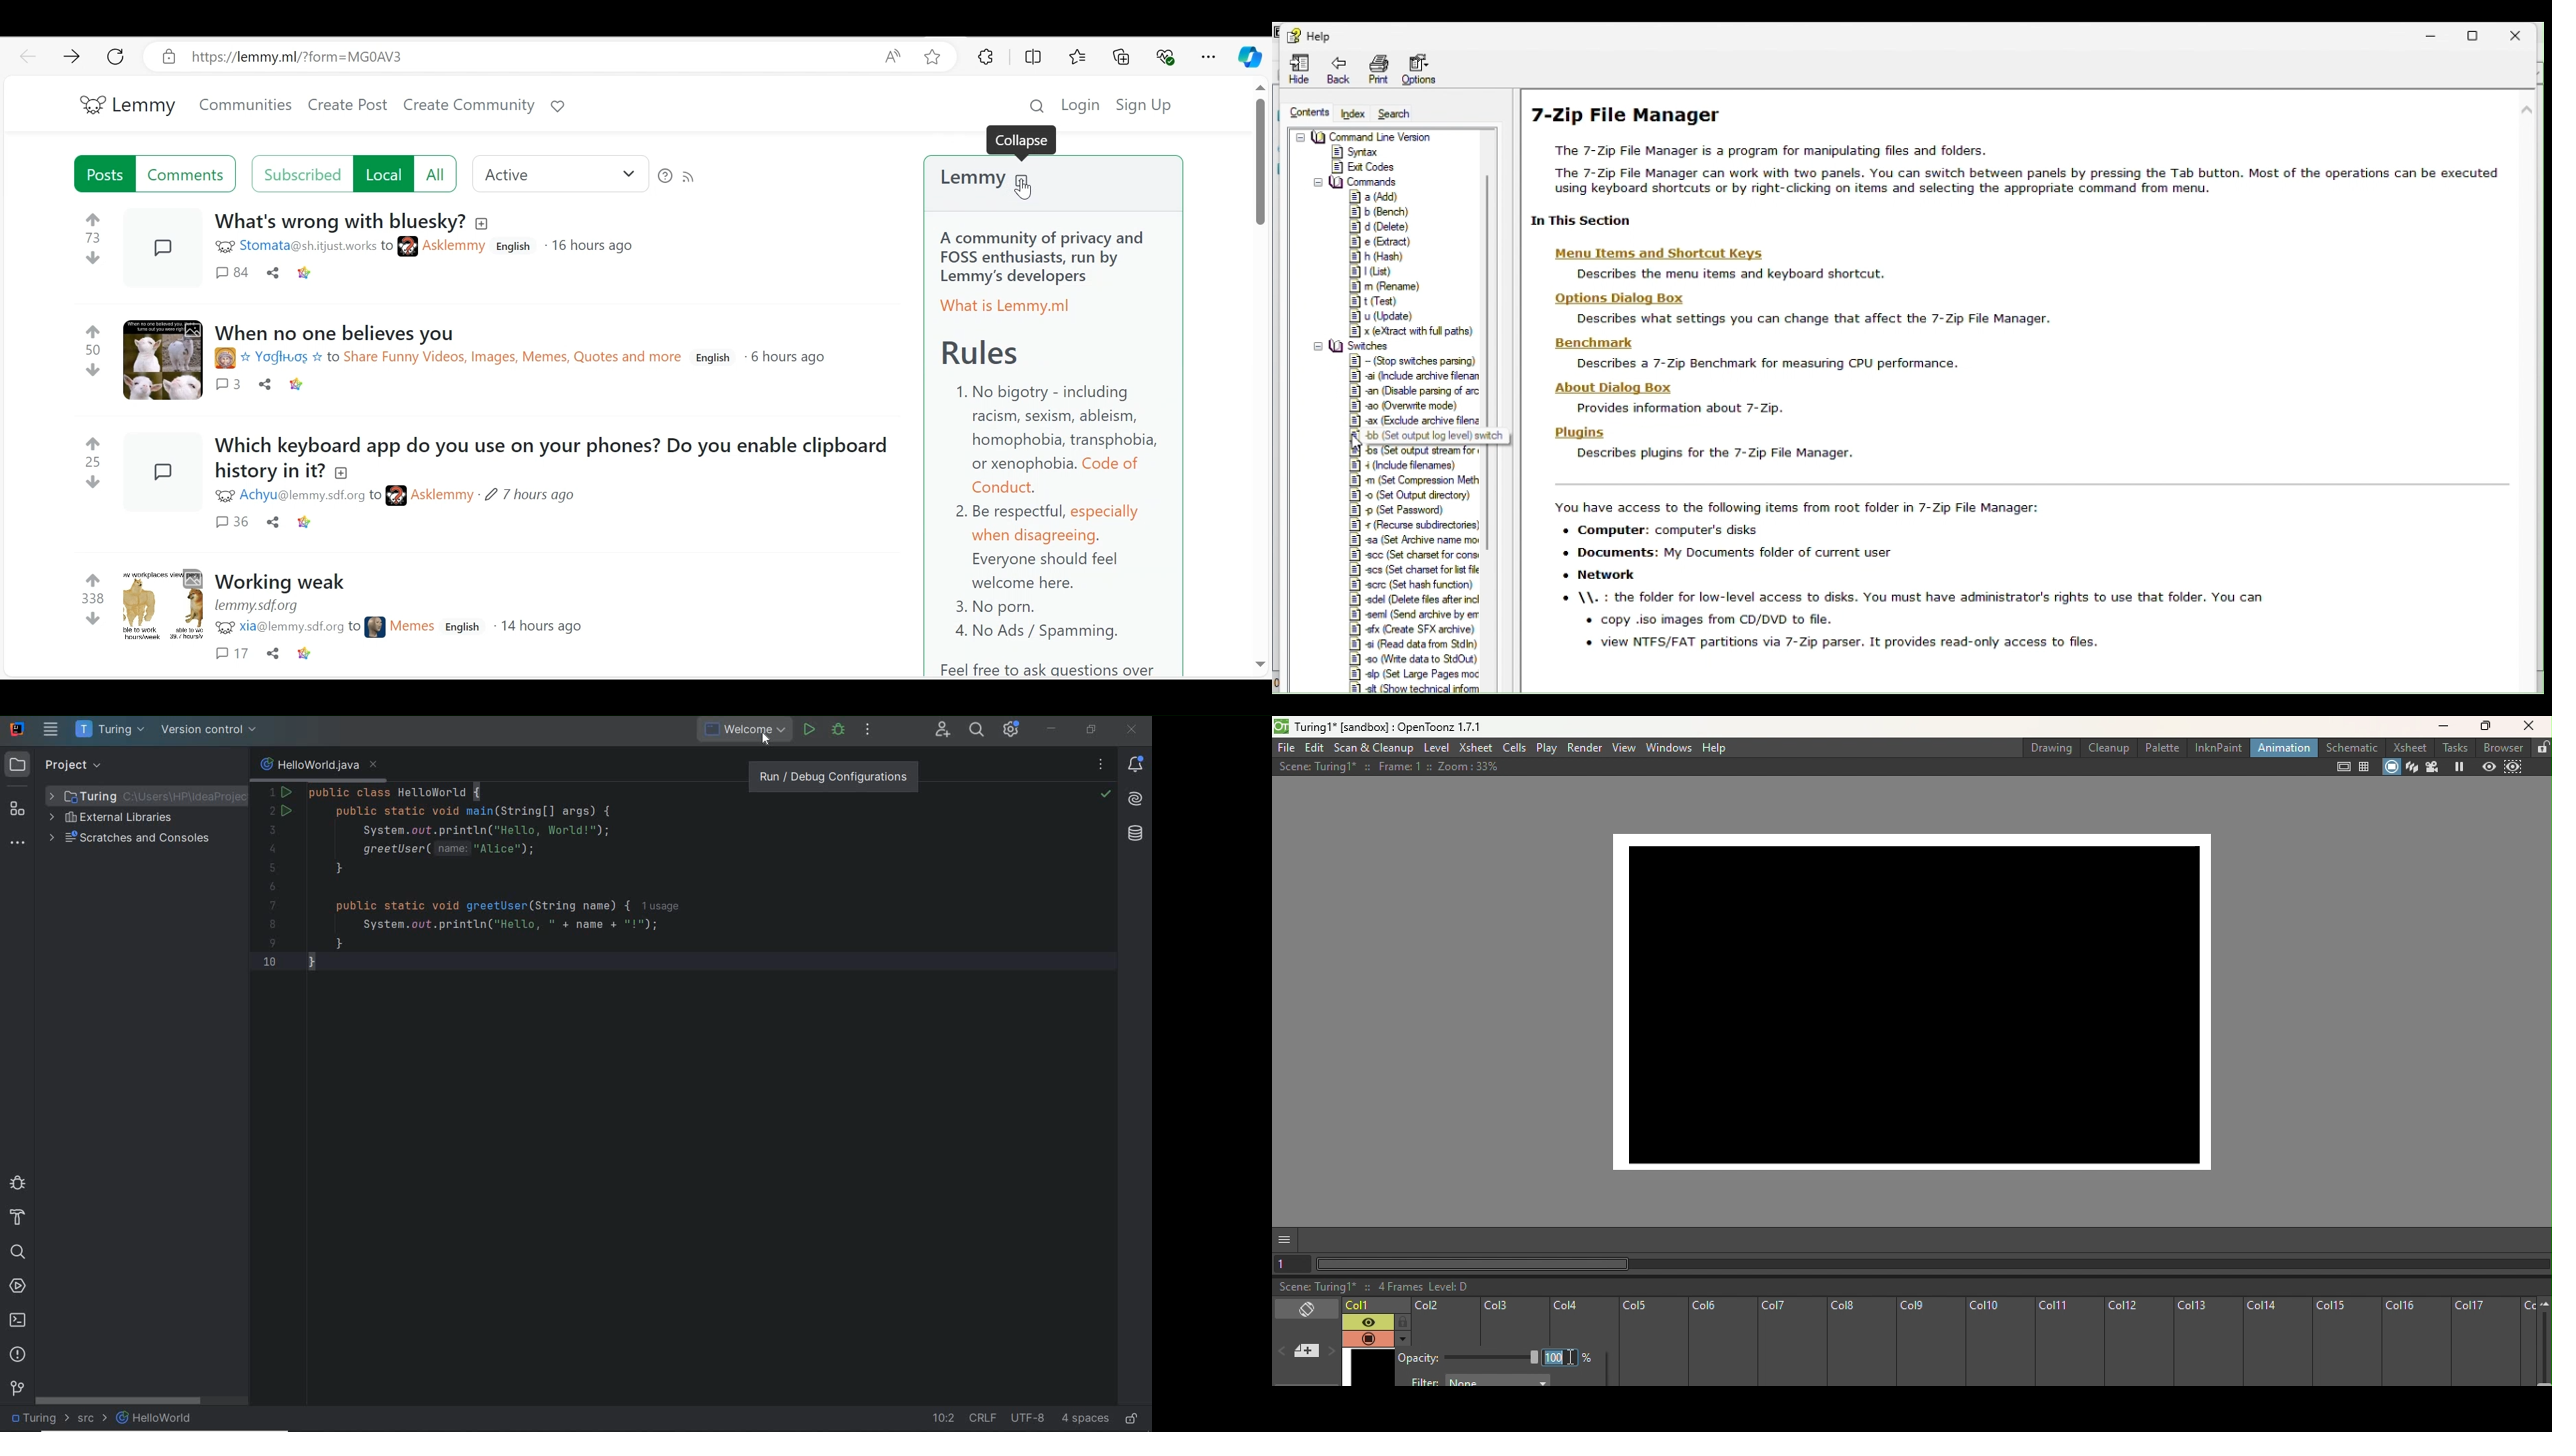  What do you see at coordinates (286, 581) in the screenshot?
I see `Title` at bounding box center [286, 581].